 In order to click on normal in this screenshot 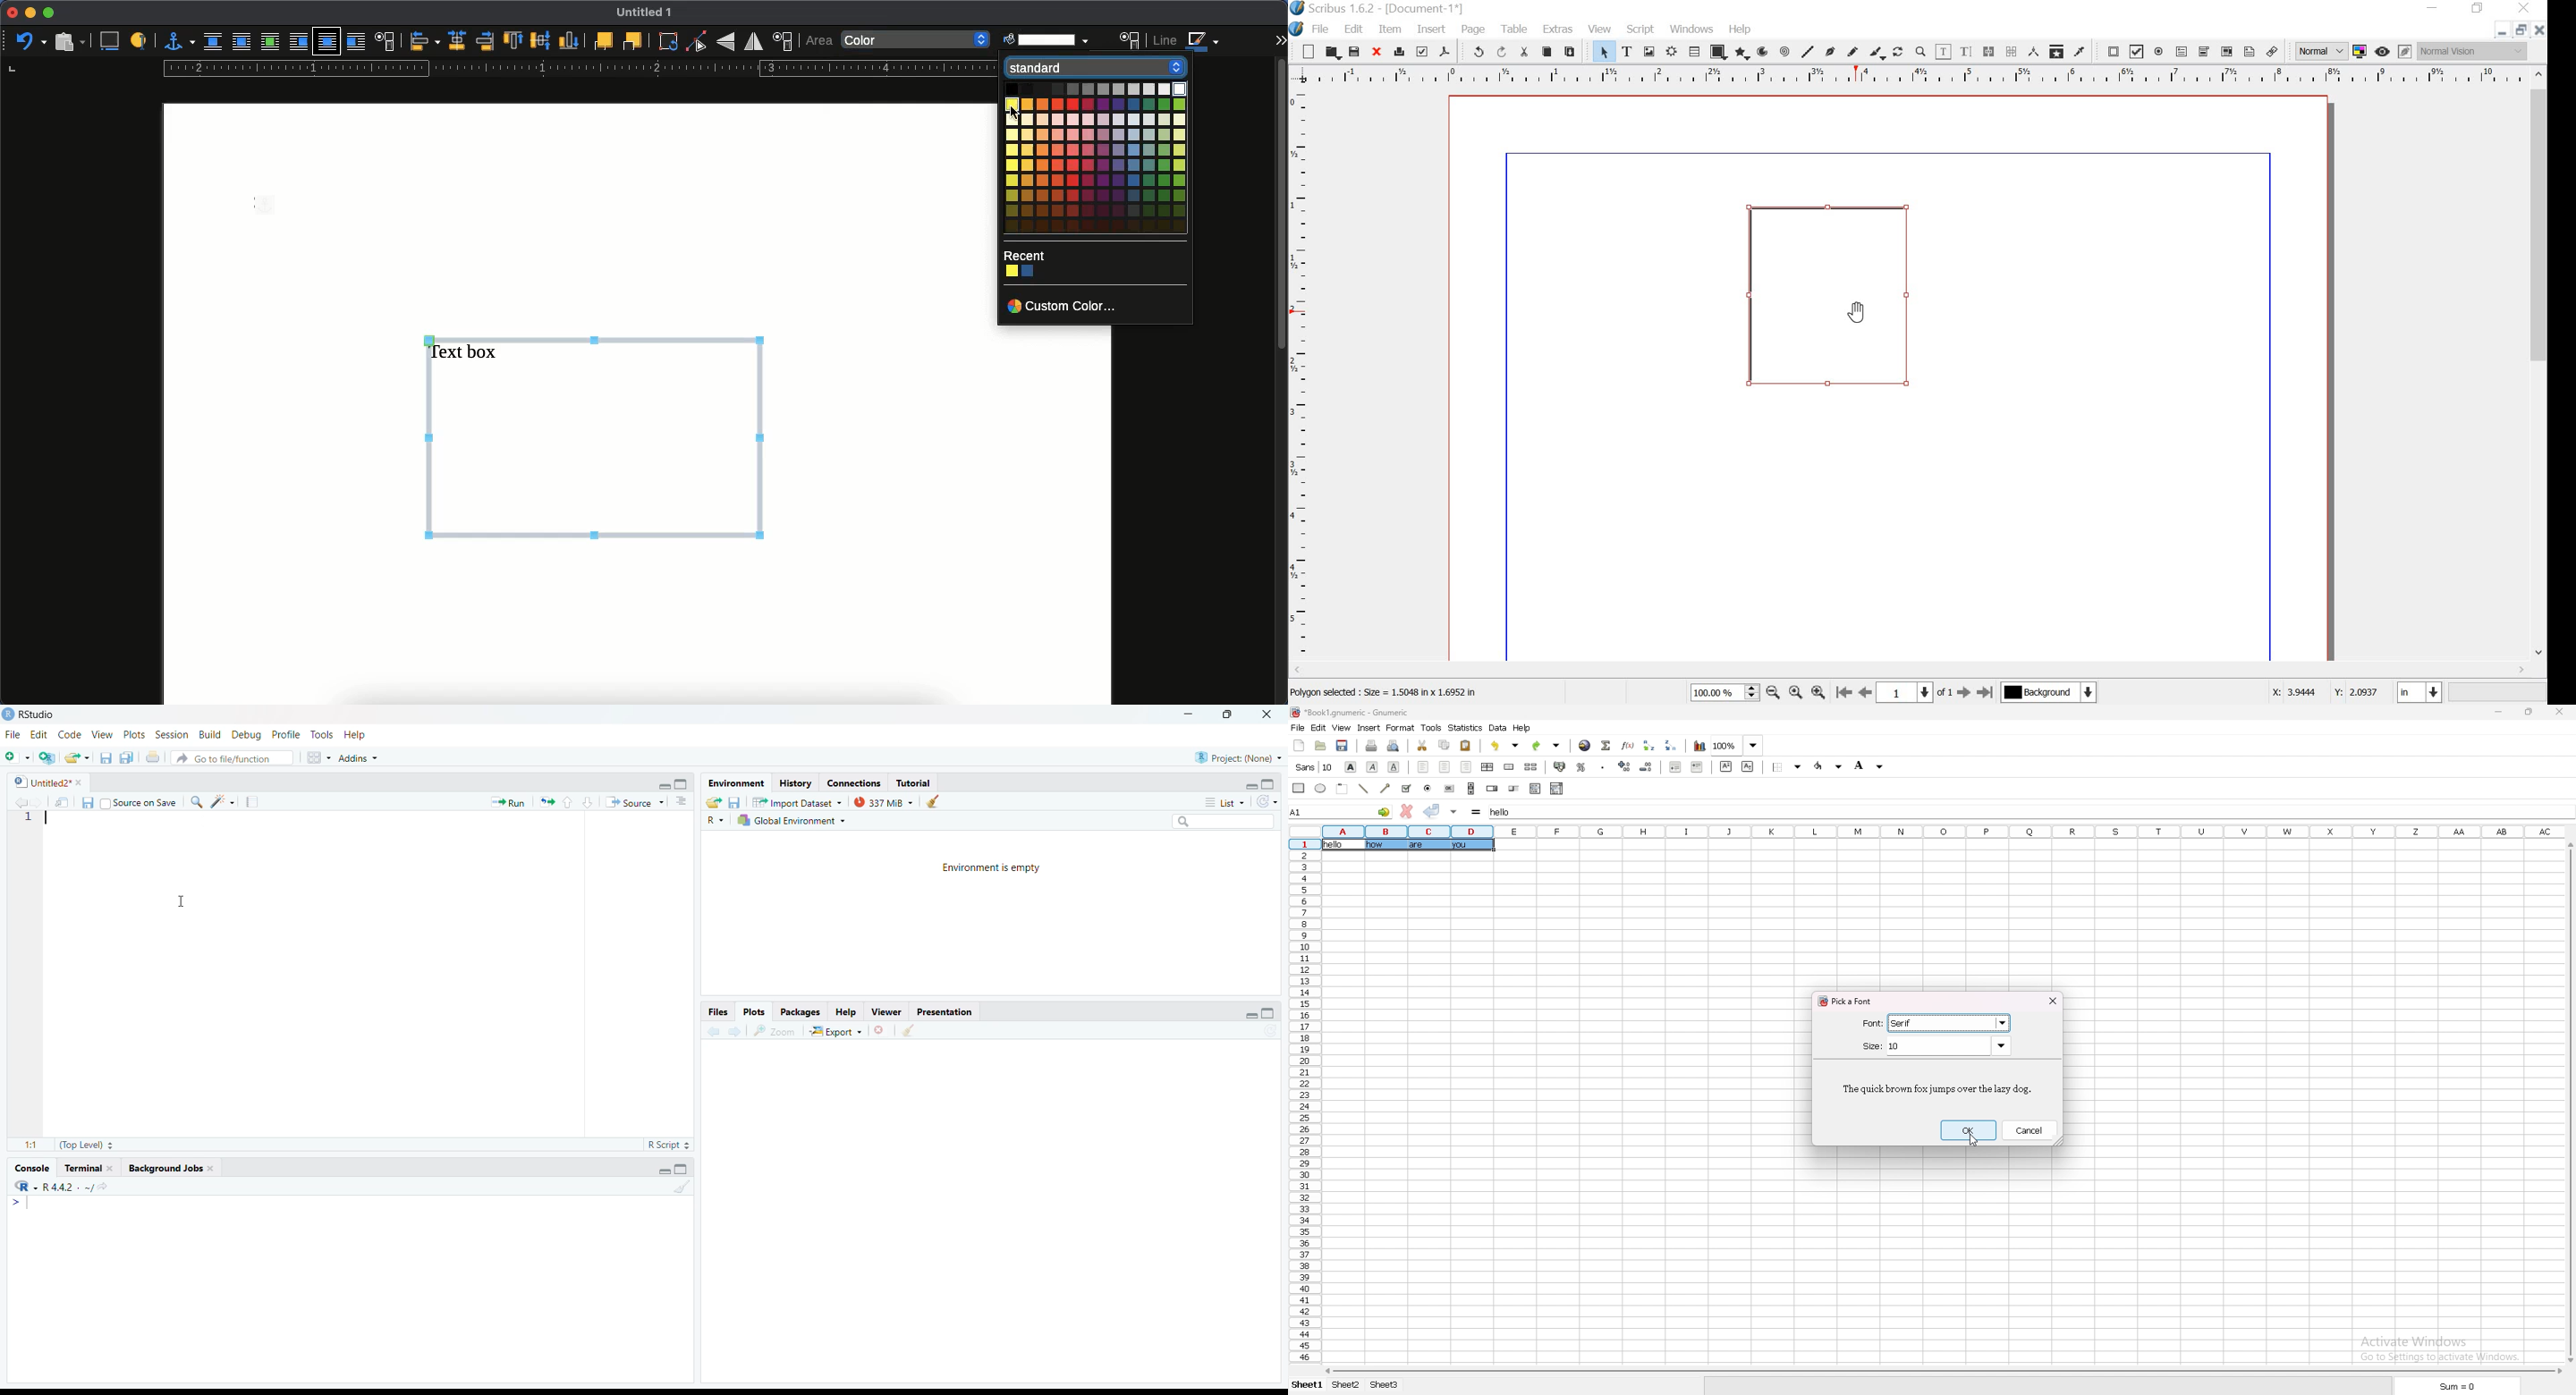, I will do `click(2320, 51)`.